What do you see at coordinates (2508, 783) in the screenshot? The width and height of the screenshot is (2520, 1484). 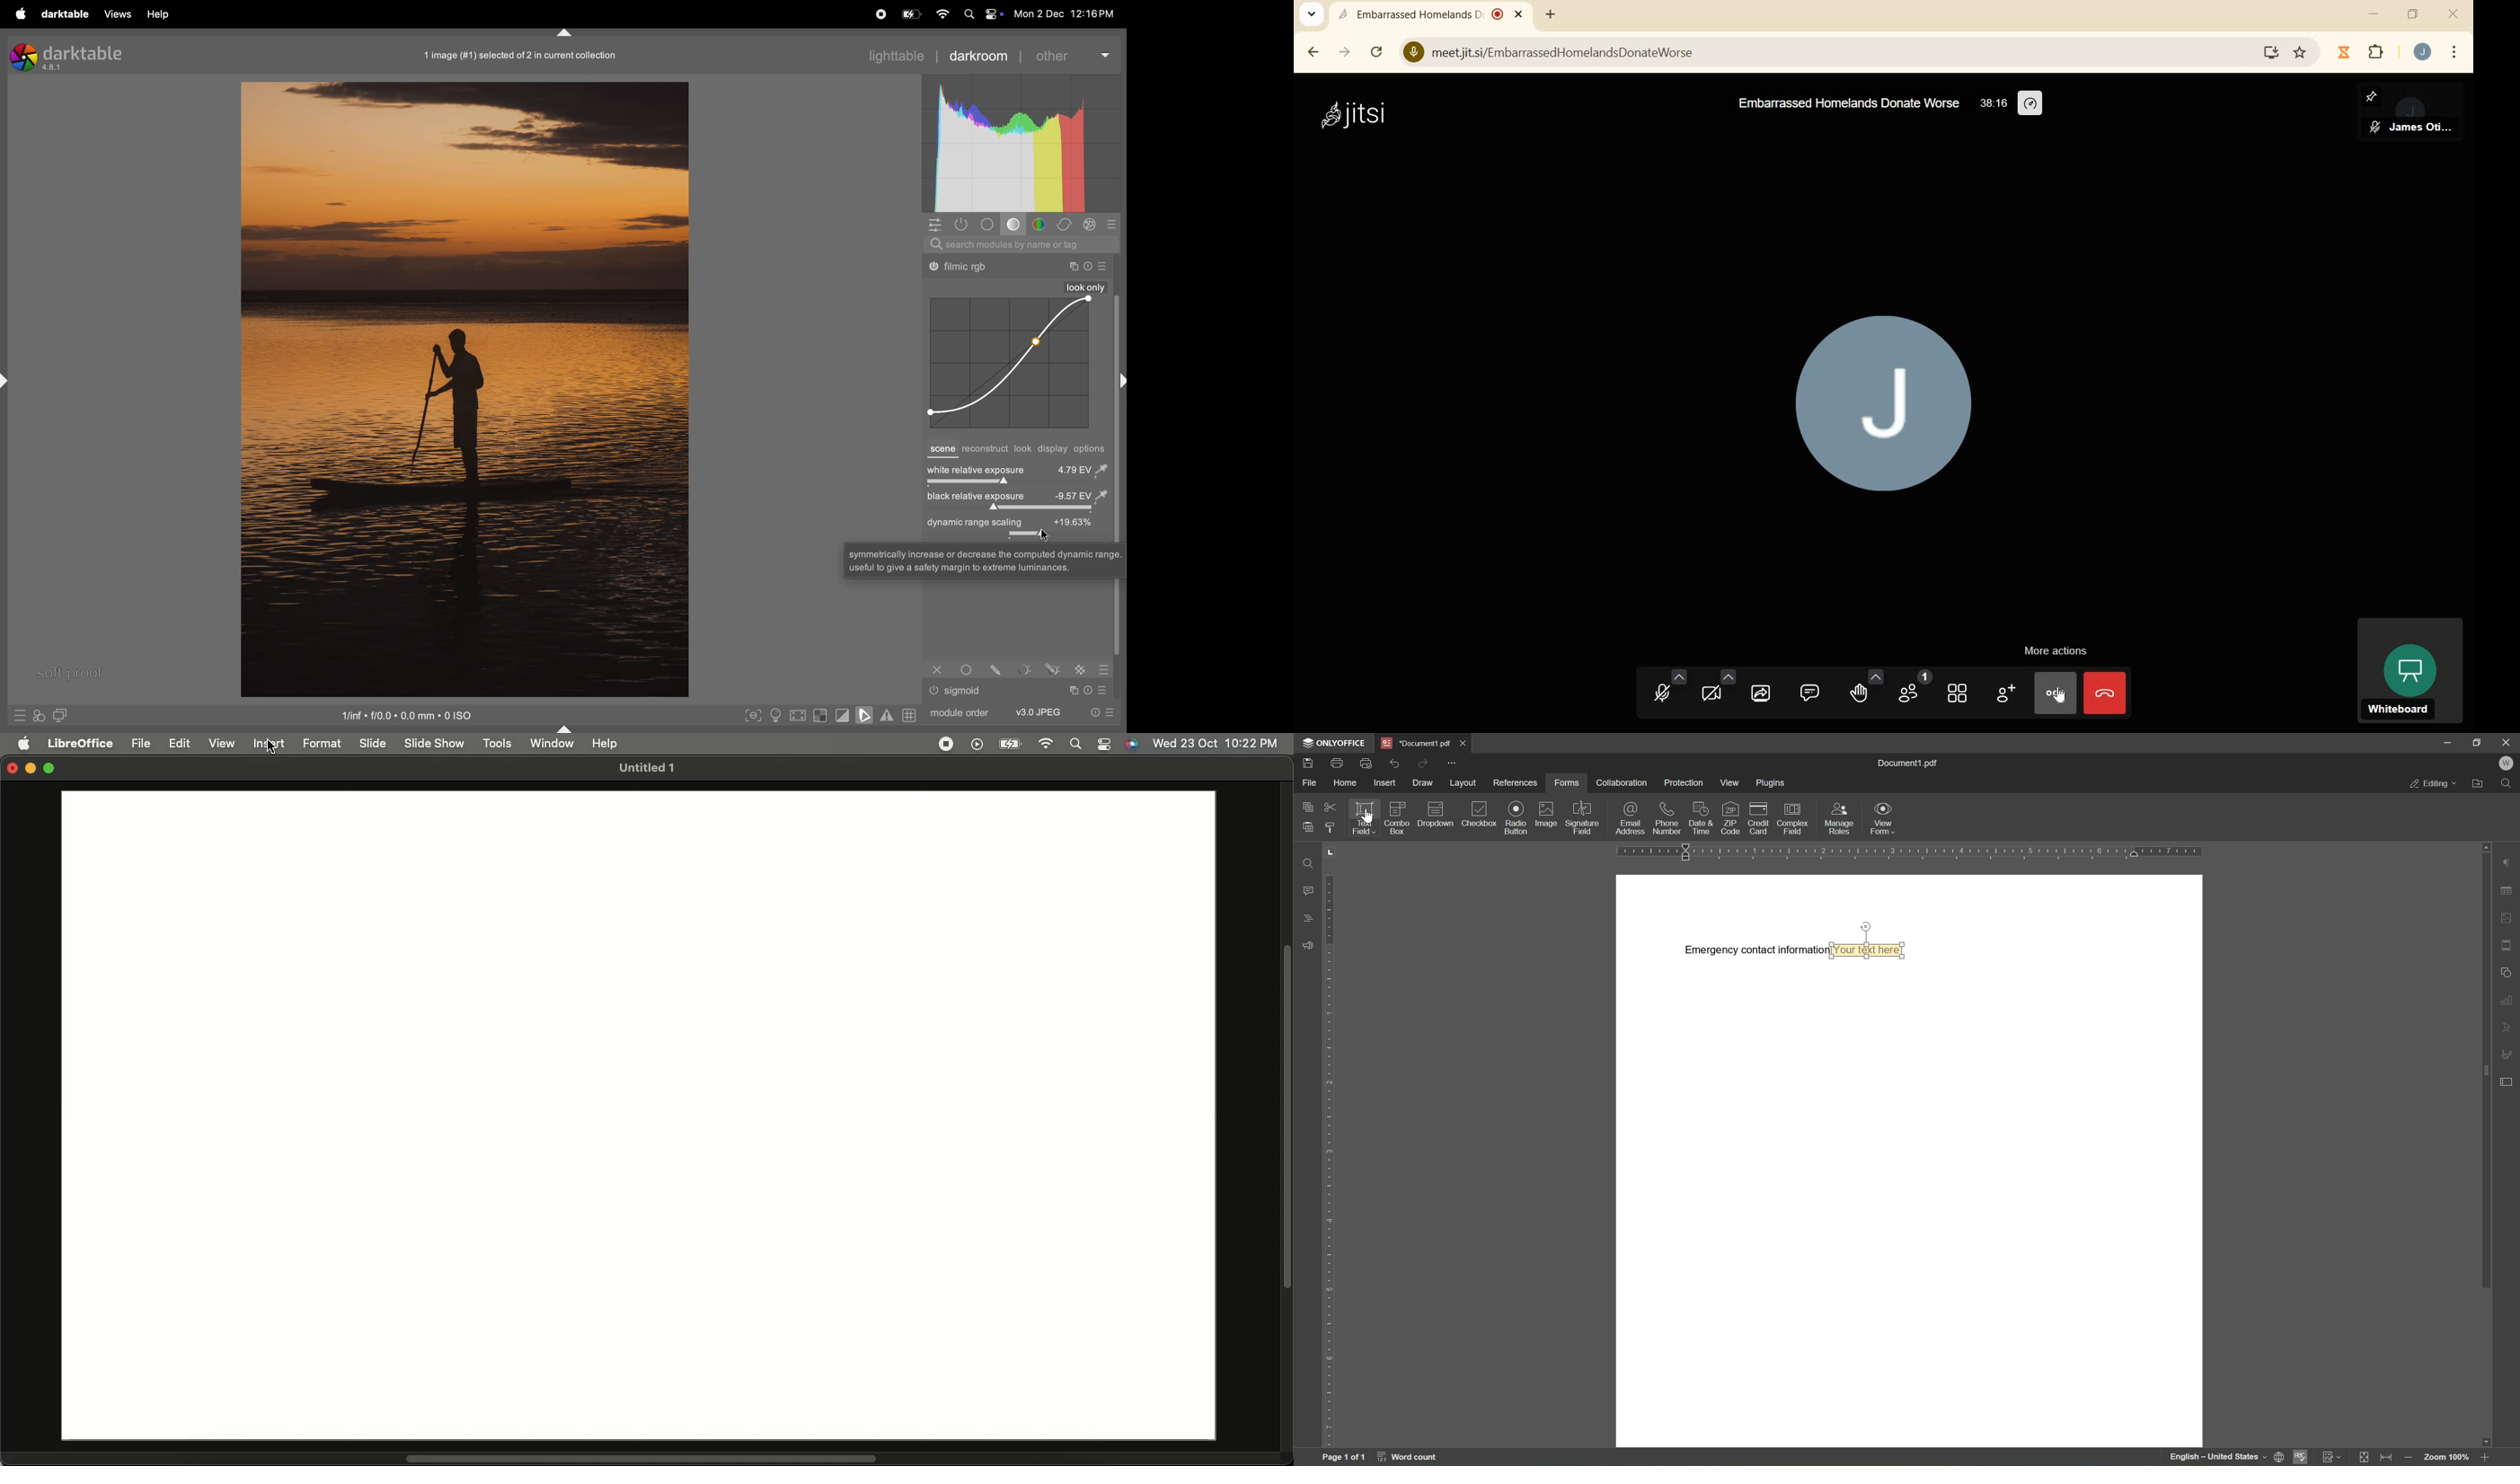 I see `find` at bounding box center [2508, 783].